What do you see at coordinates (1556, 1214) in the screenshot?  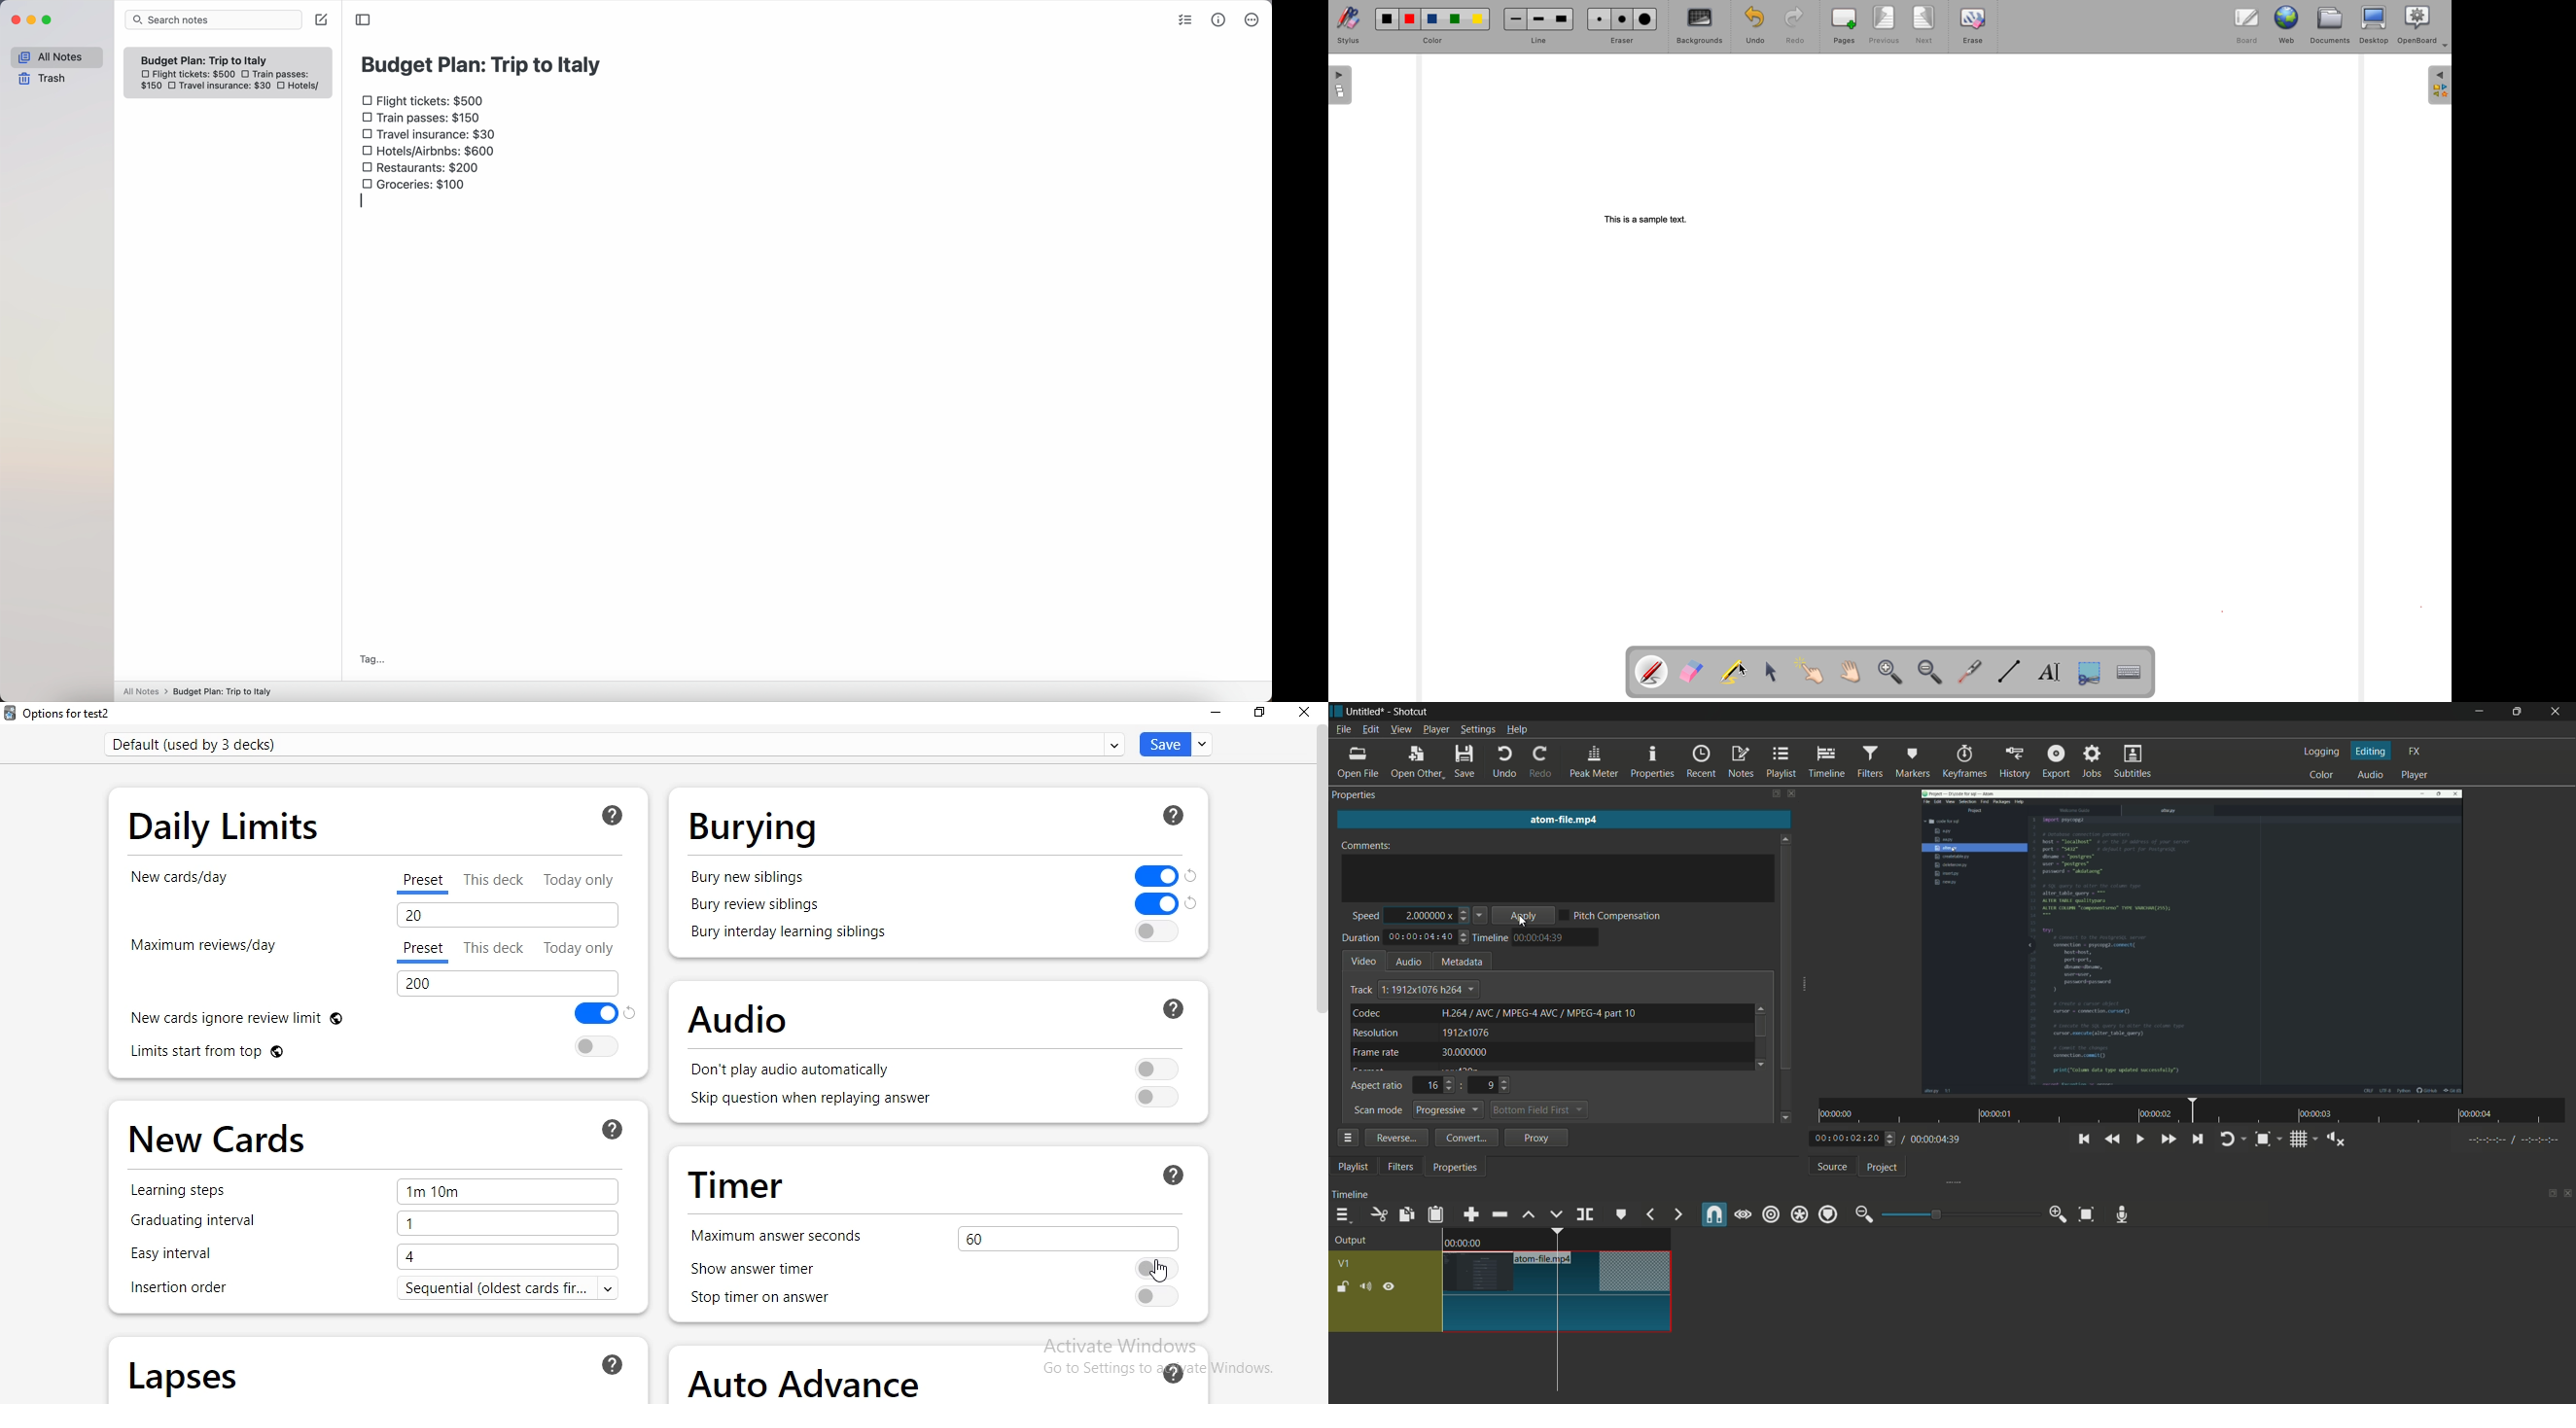 I see `overwrite` at bounding box center [1556, 1214].